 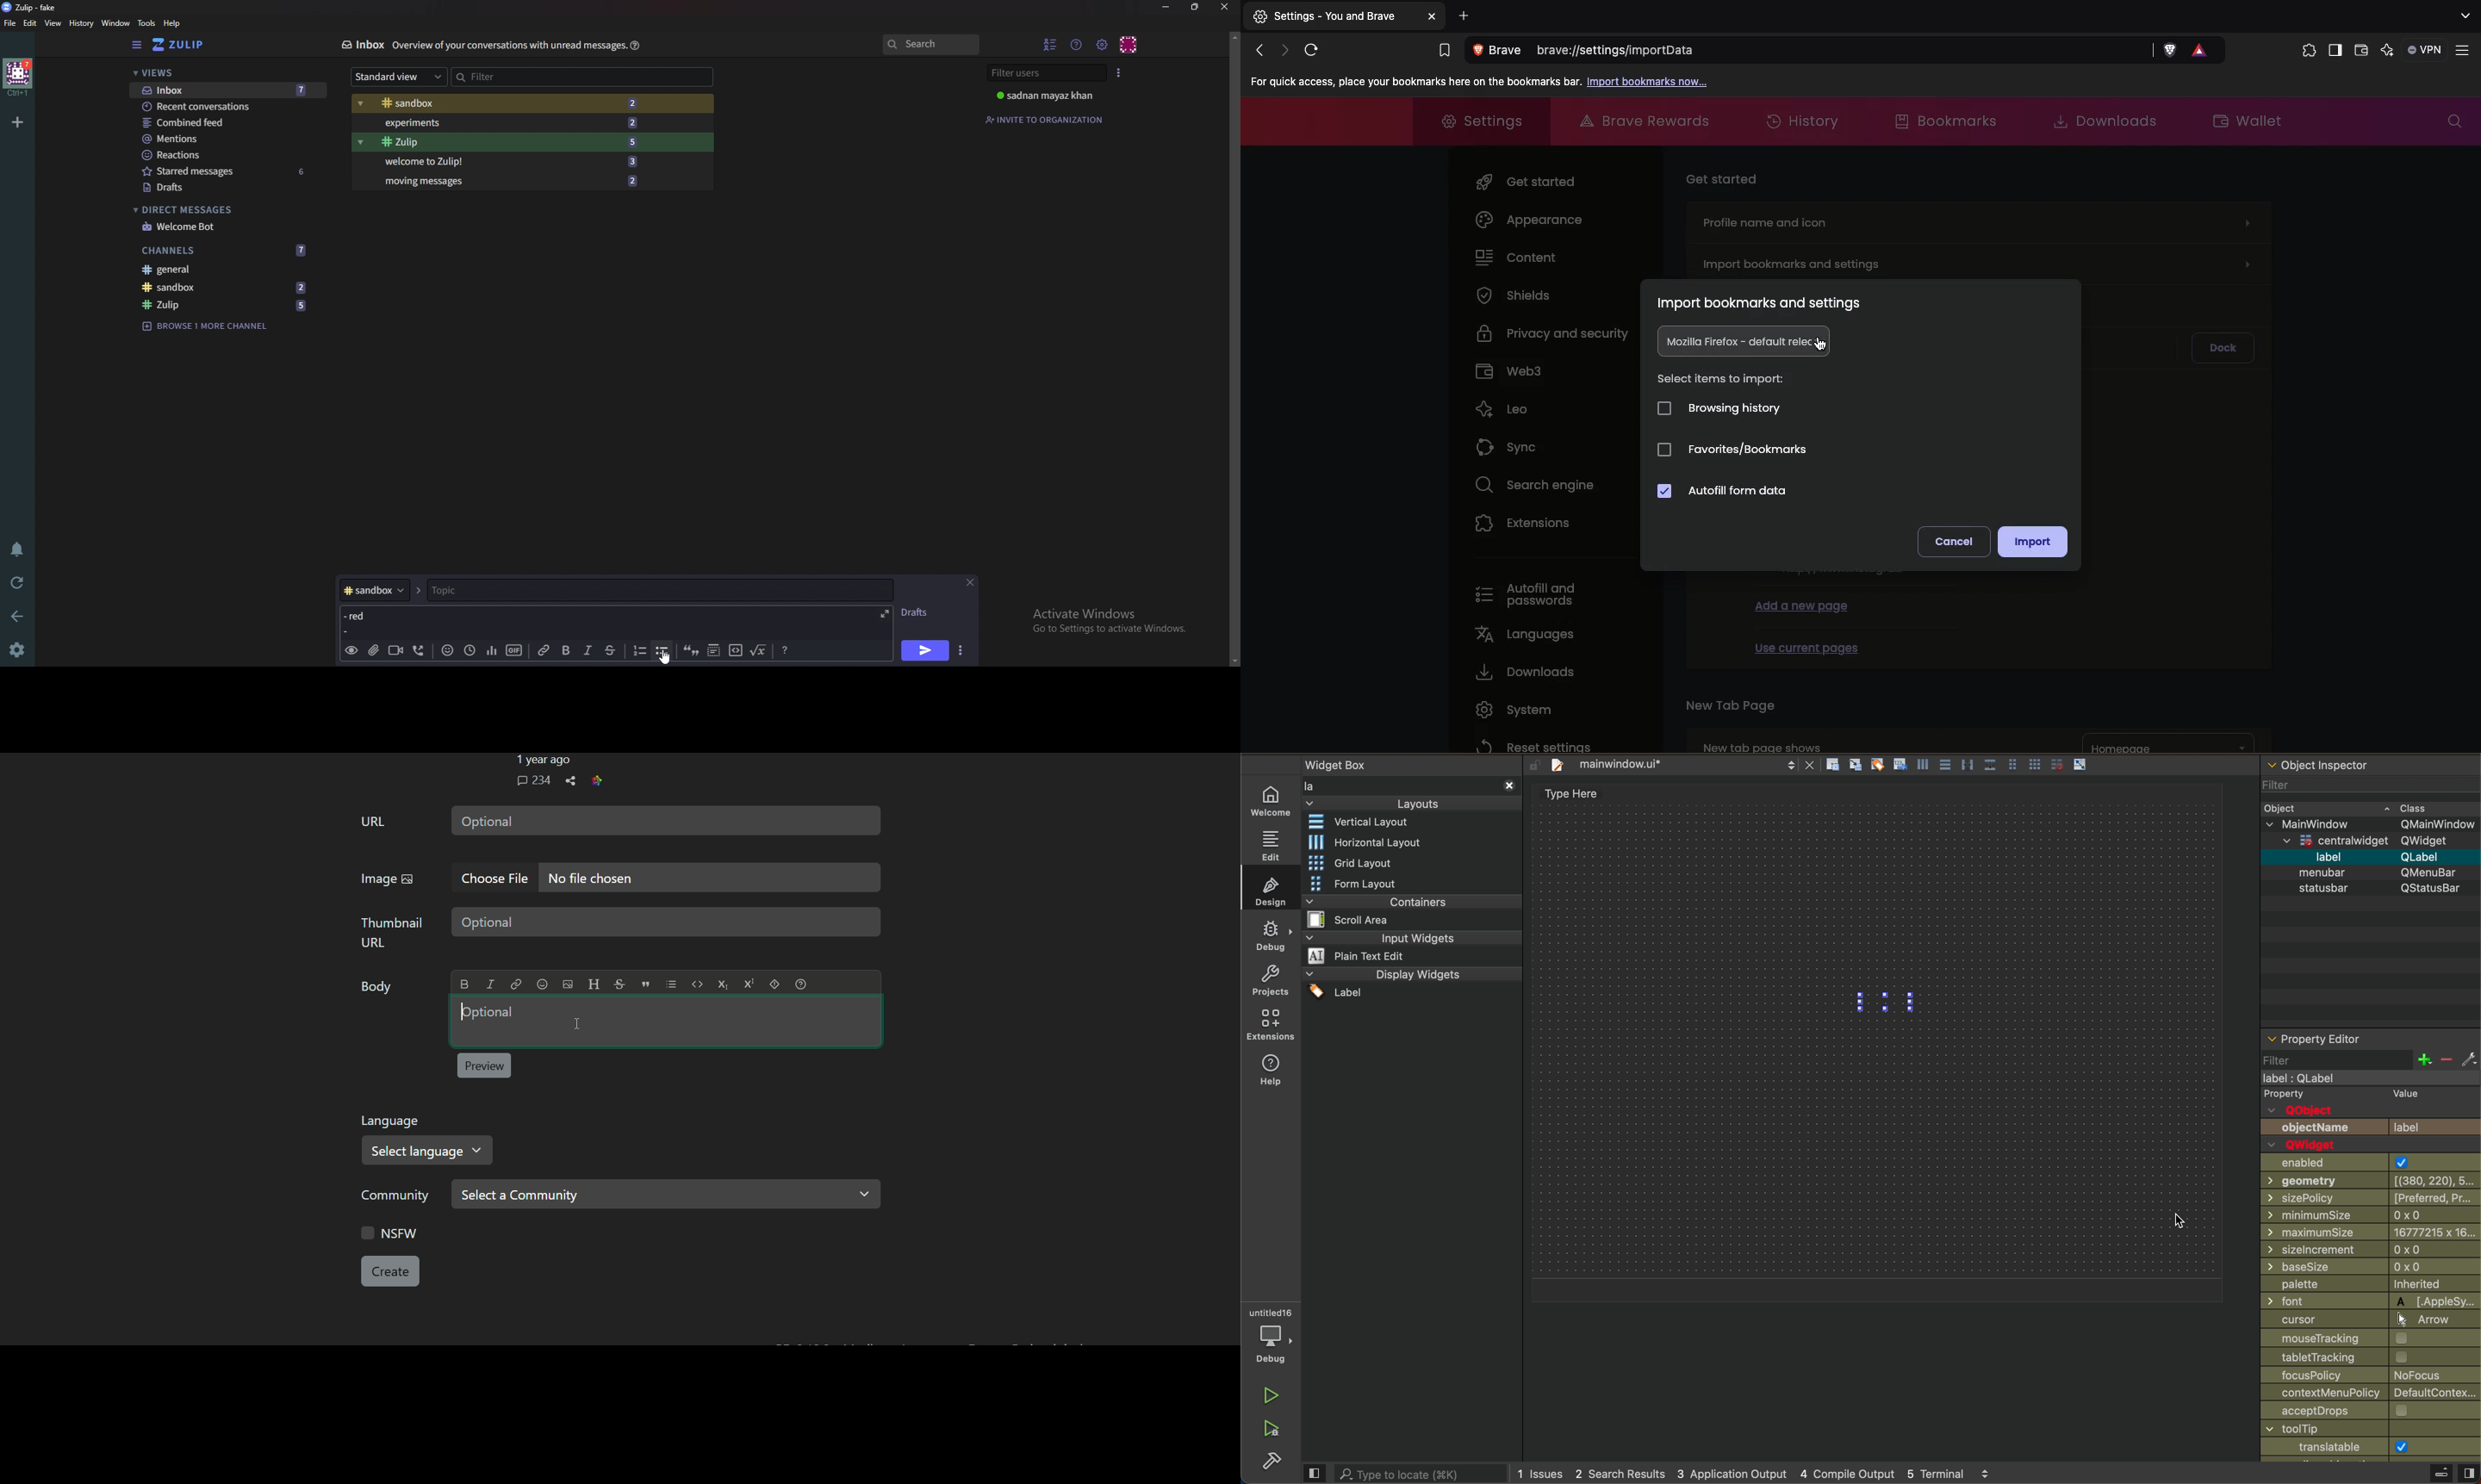 I want to click on Numbered list, so click(x=638, y=650).